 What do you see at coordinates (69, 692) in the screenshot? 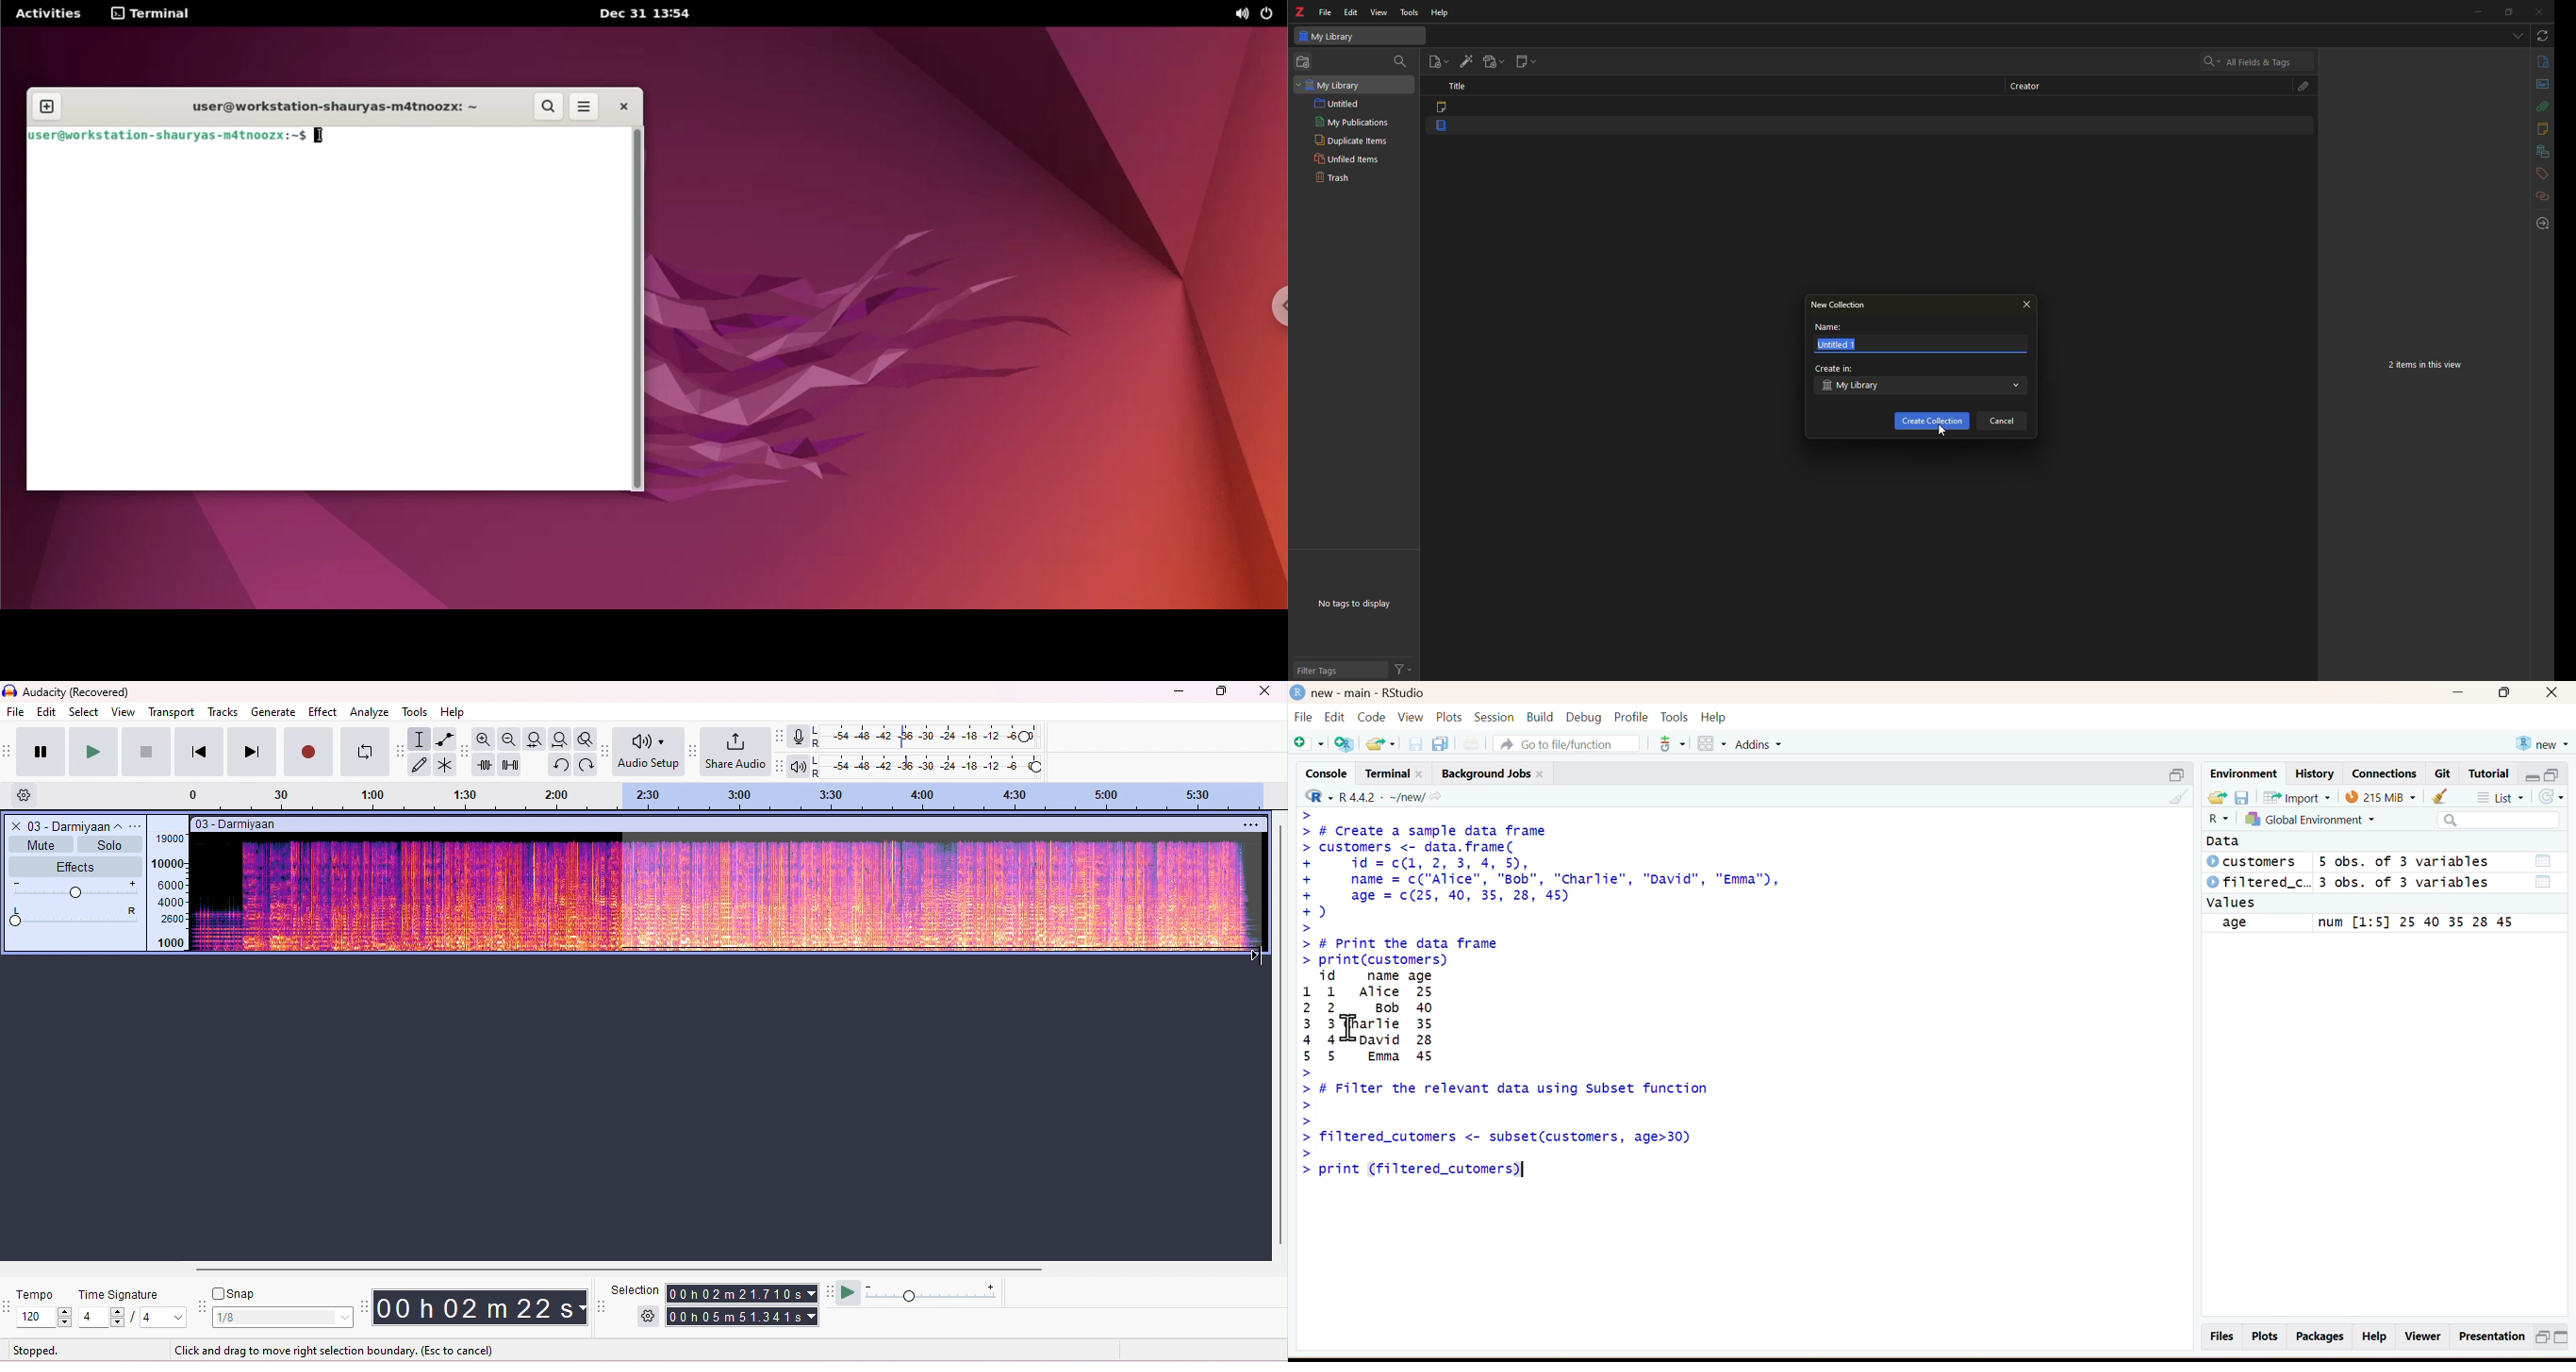
I see `title` at bounding box center [69, 692].